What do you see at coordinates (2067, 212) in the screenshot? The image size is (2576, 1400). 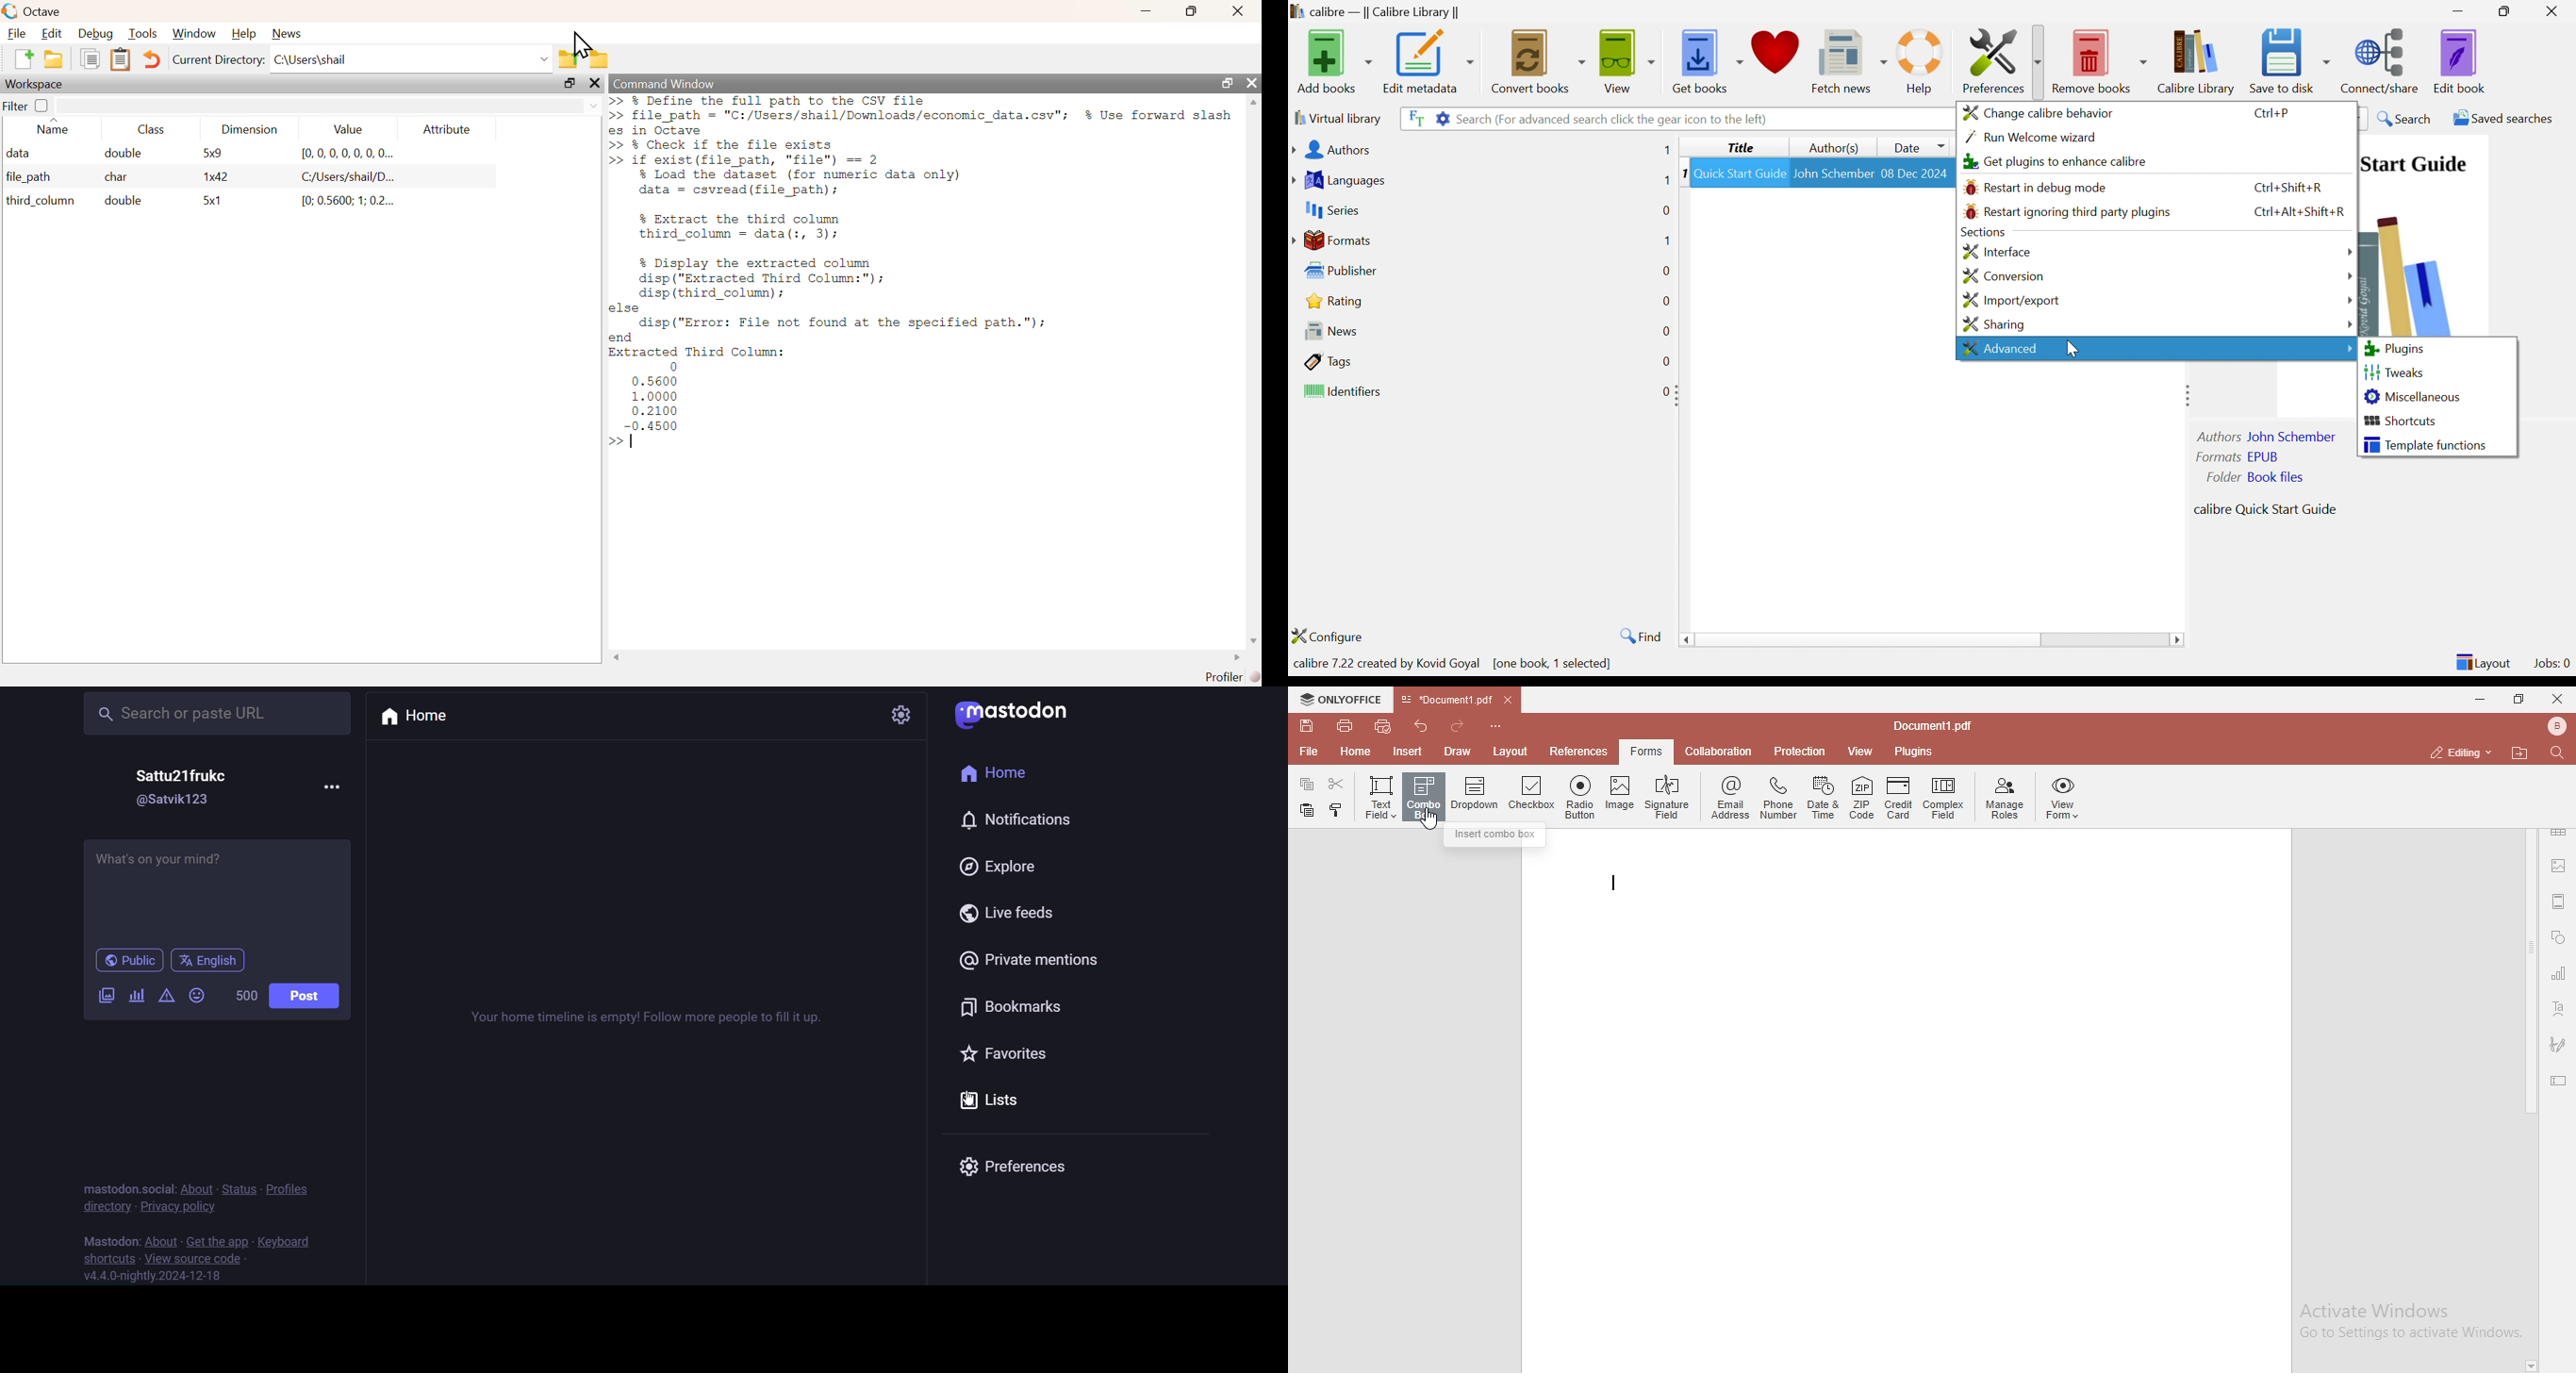 I see `Restart ignoring third party plugins` at bounding box center [2067, 212].